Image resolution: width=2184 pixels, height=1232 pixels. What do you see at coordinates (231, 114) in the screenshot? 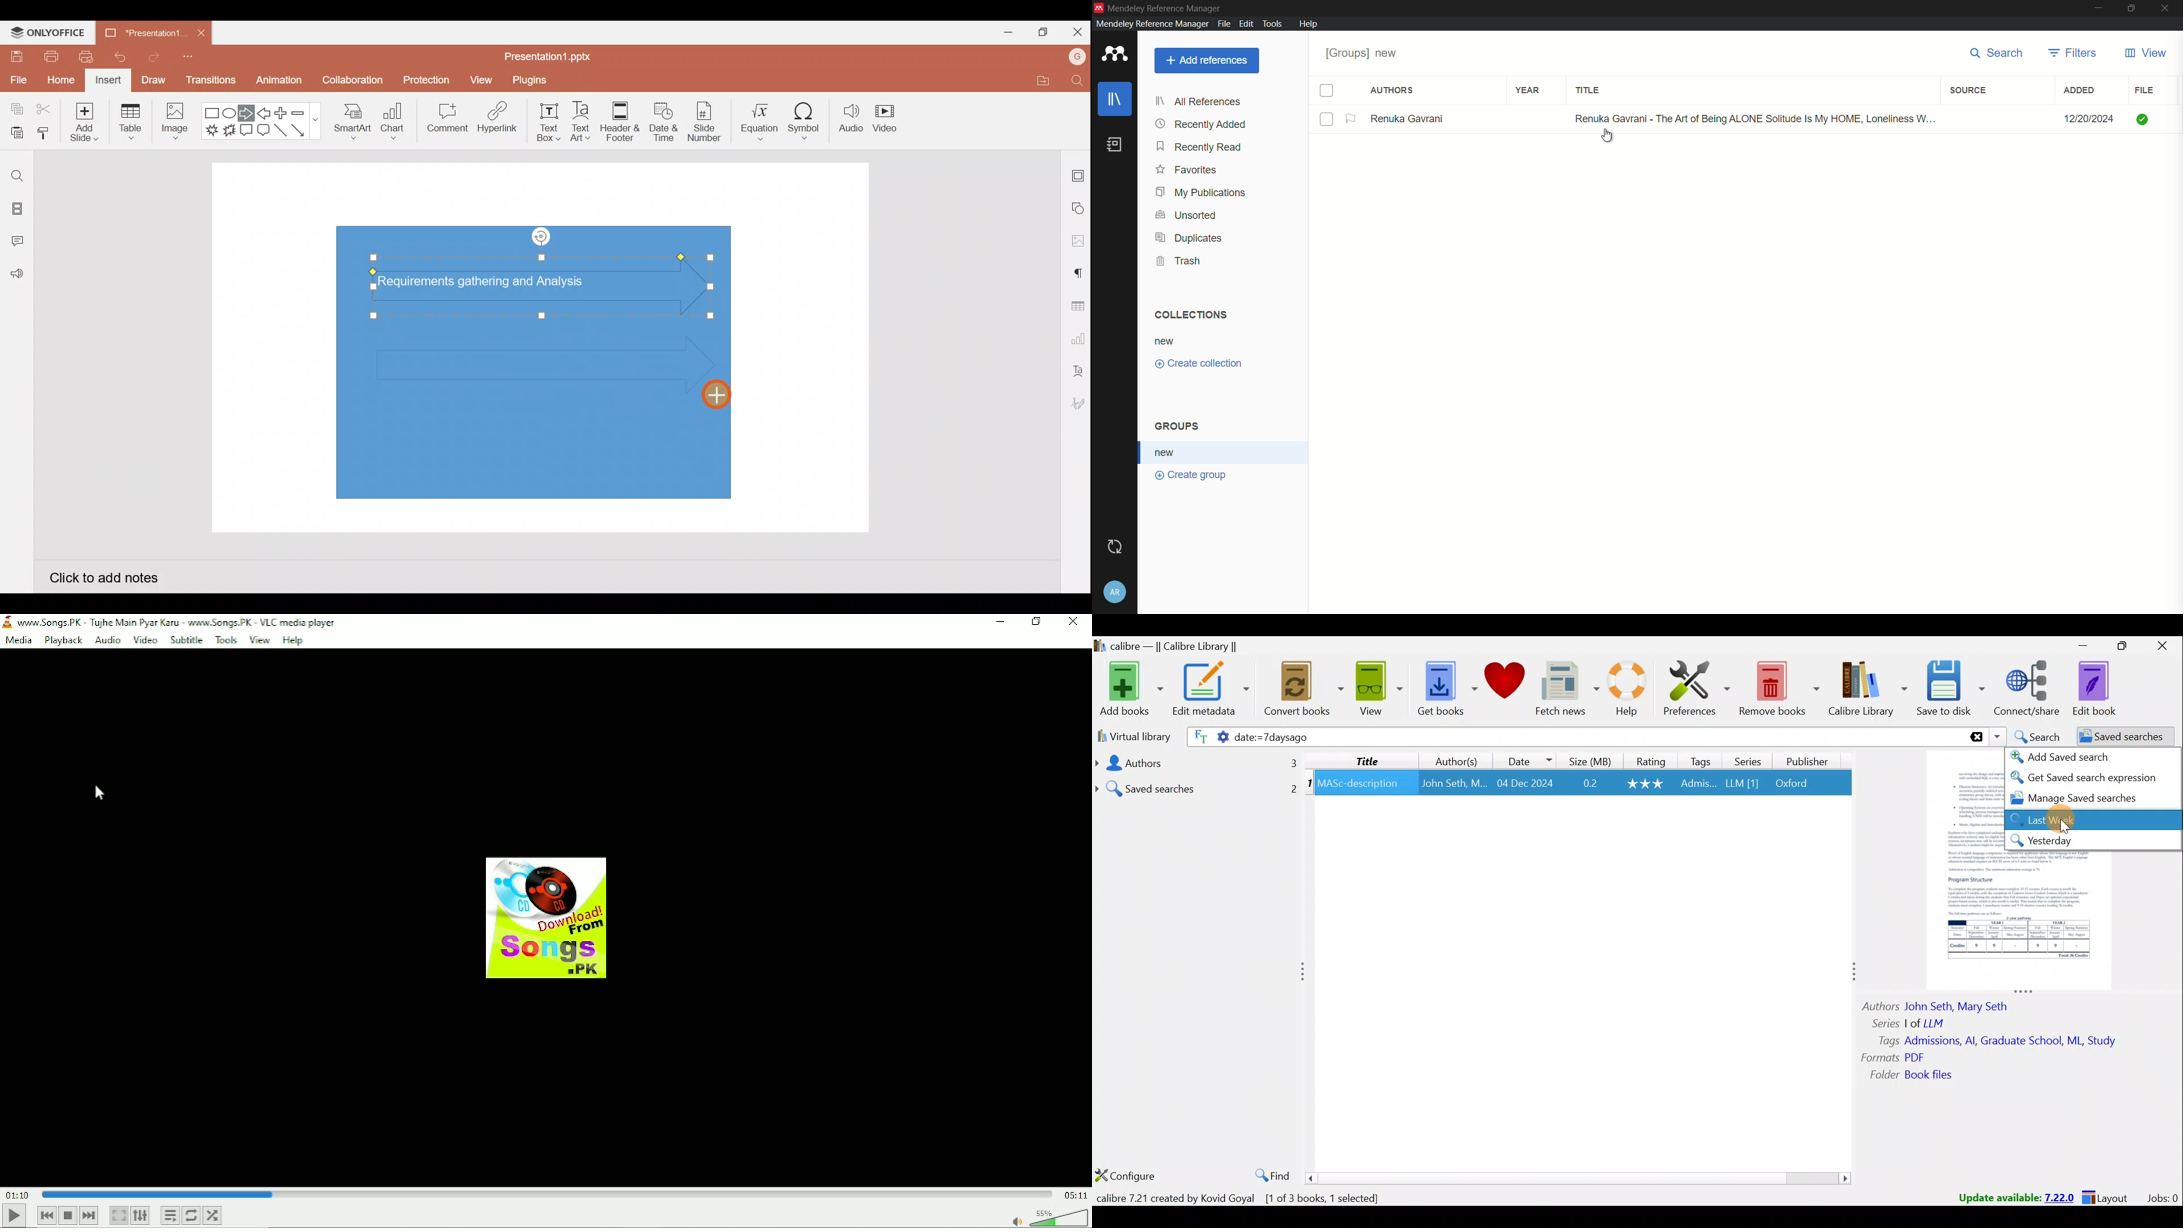
I see `Ellipse` at bounding box center [231, 114].